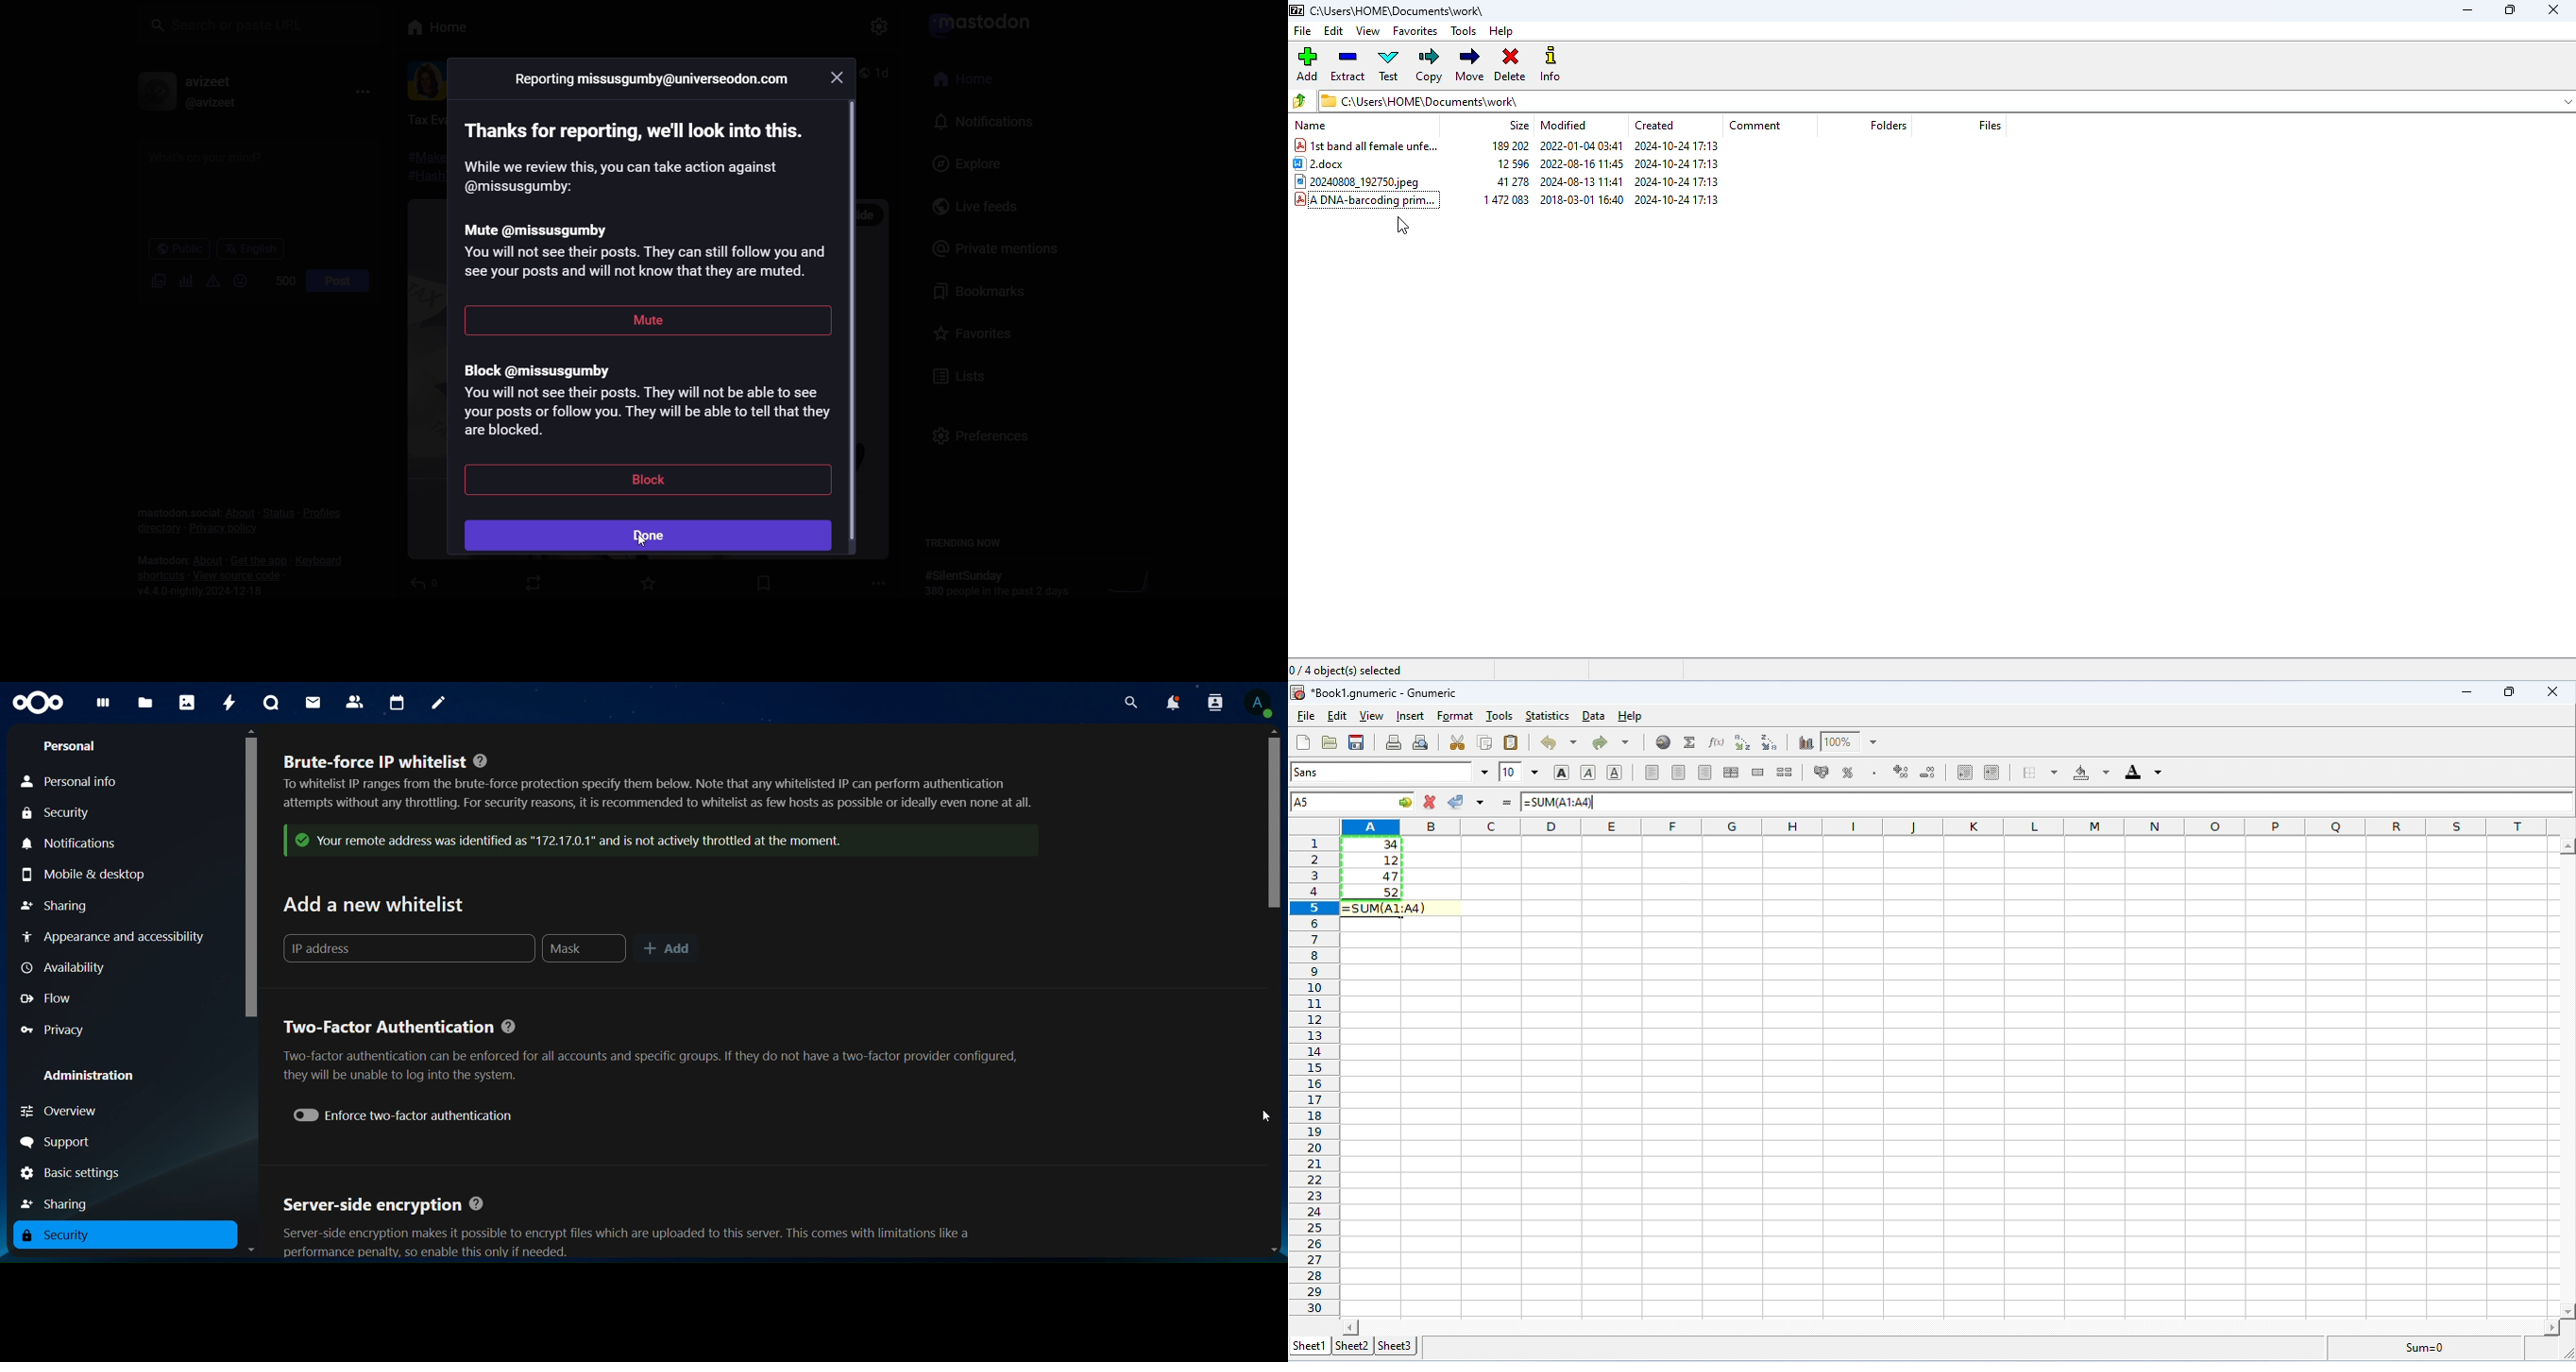  What do you see at coordinates (1305, 717) in the screenshot?
I see `file` at bounding box center [1305, 717].